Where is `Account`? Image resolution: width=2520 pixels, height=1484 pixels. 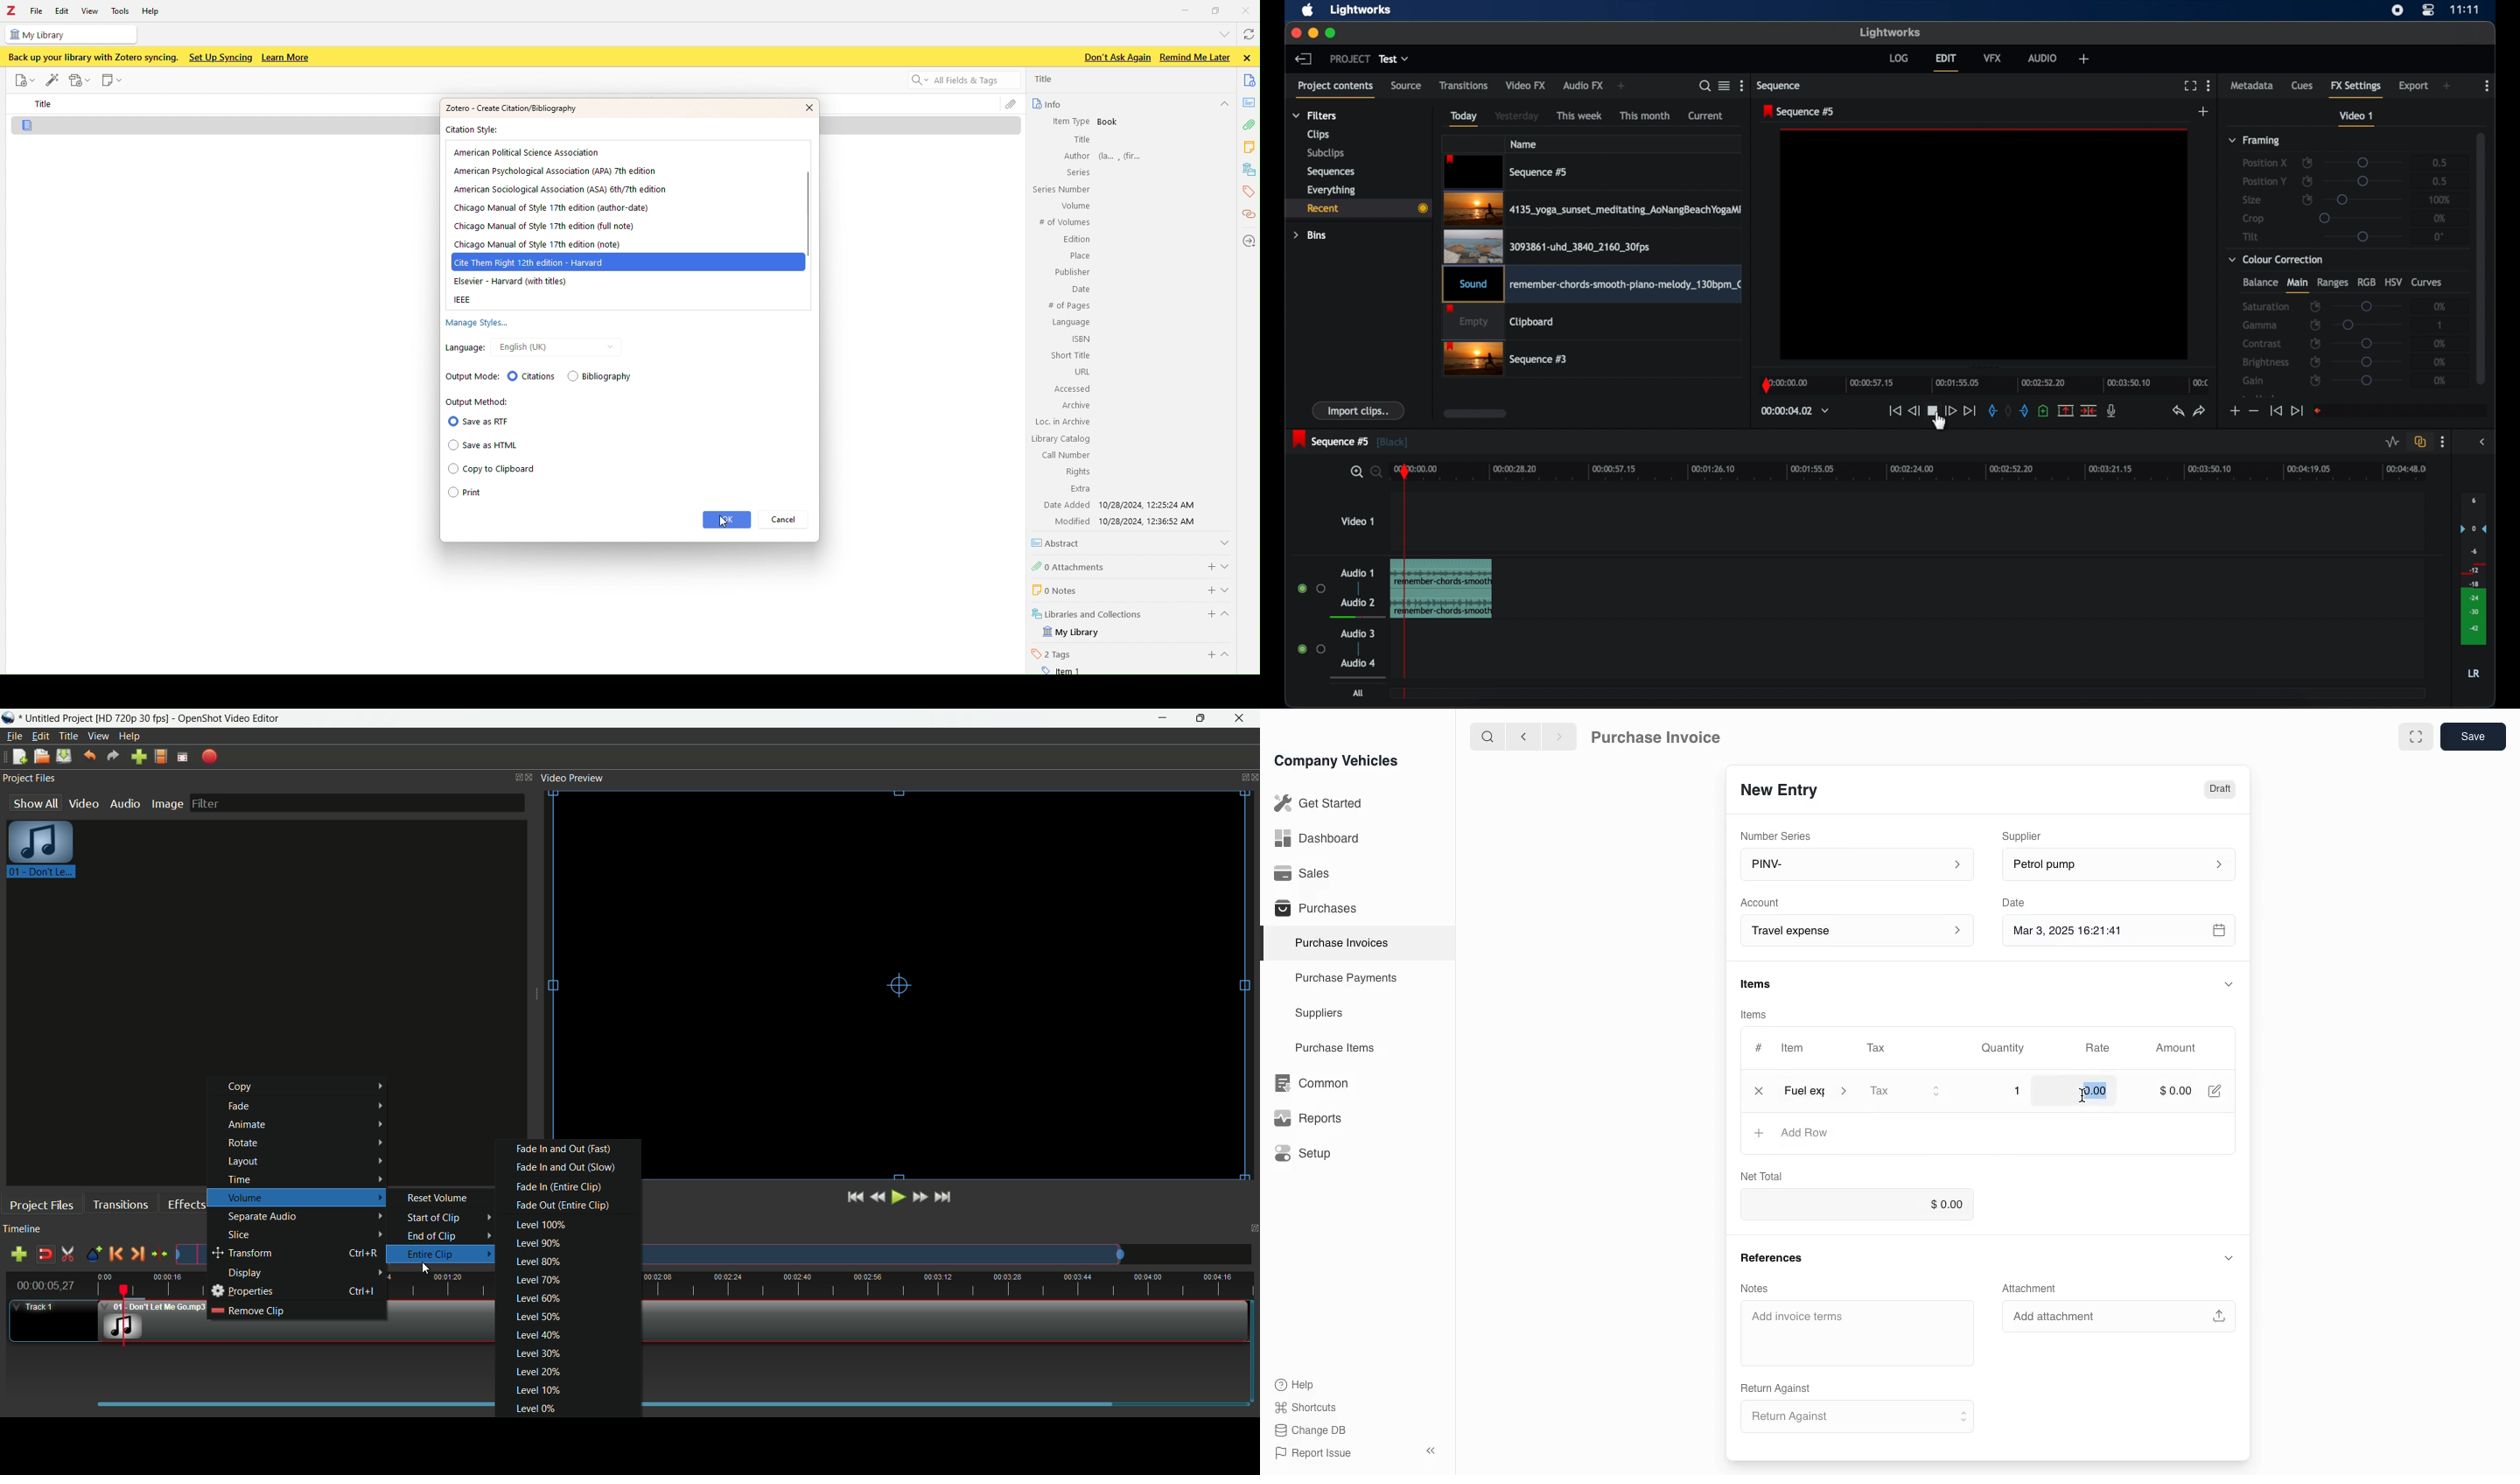
Account is located at coordinates (1854, 931).